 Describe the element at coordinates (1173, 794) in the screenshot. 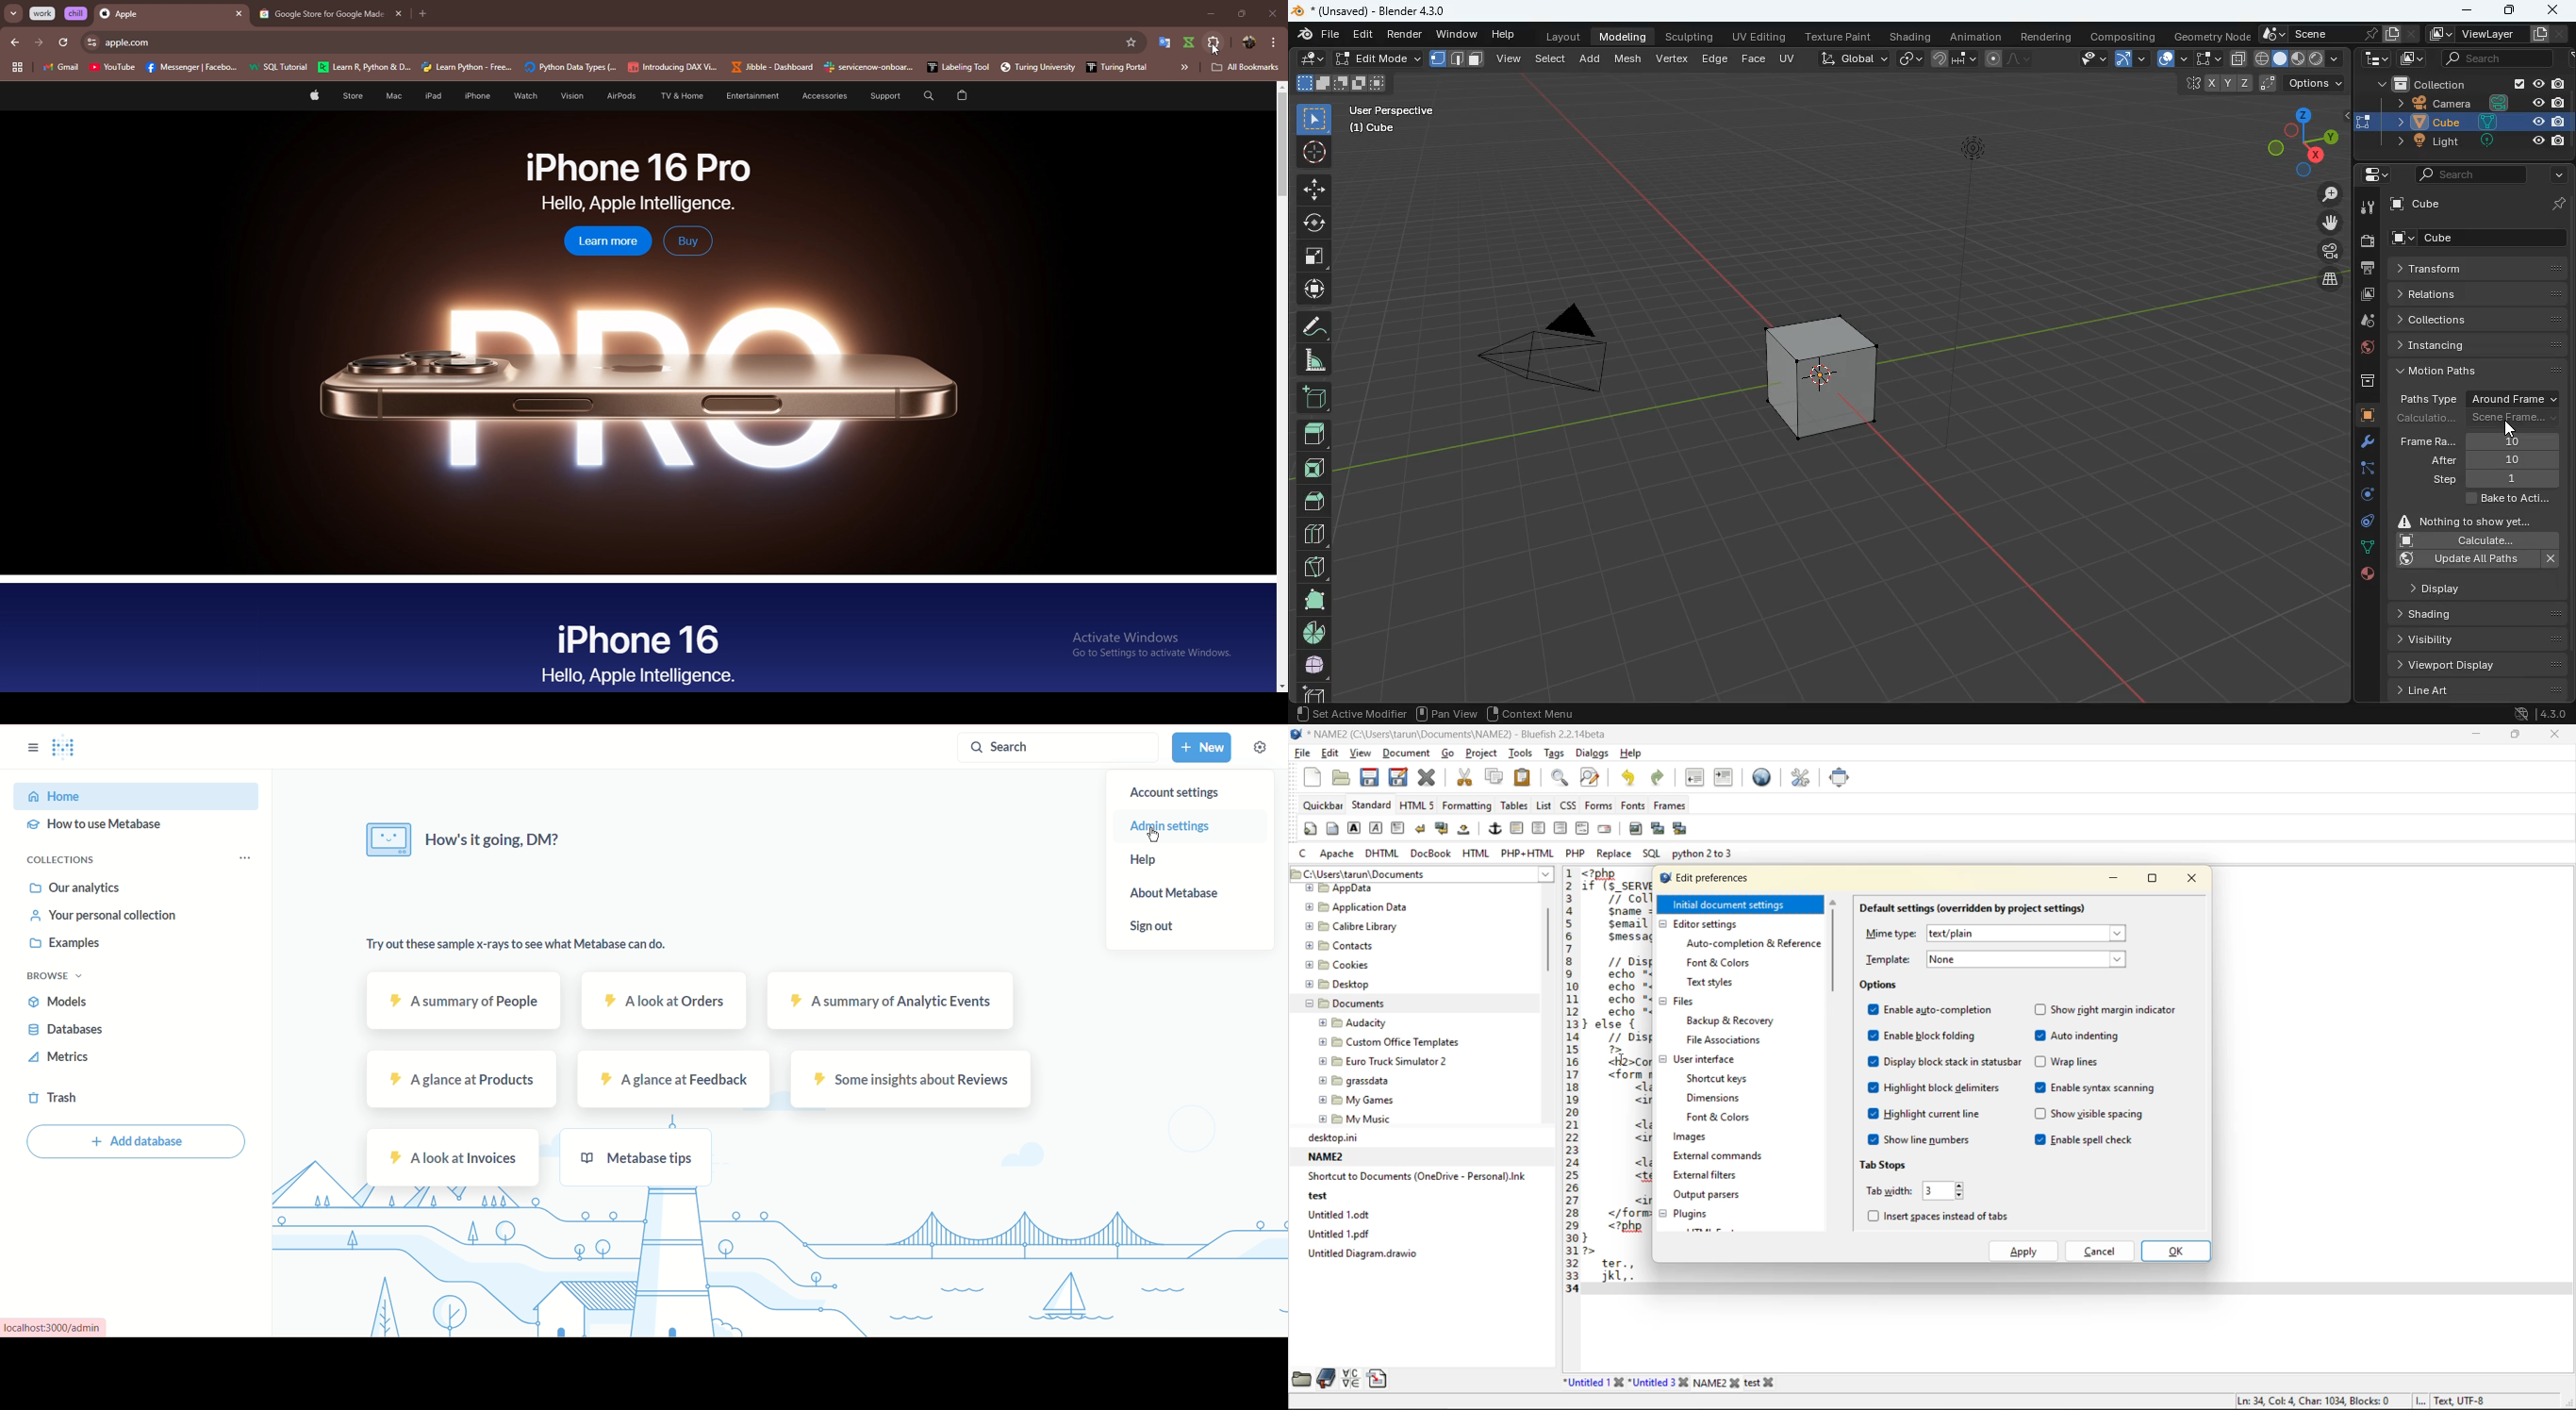

I see `account settings` at that location.